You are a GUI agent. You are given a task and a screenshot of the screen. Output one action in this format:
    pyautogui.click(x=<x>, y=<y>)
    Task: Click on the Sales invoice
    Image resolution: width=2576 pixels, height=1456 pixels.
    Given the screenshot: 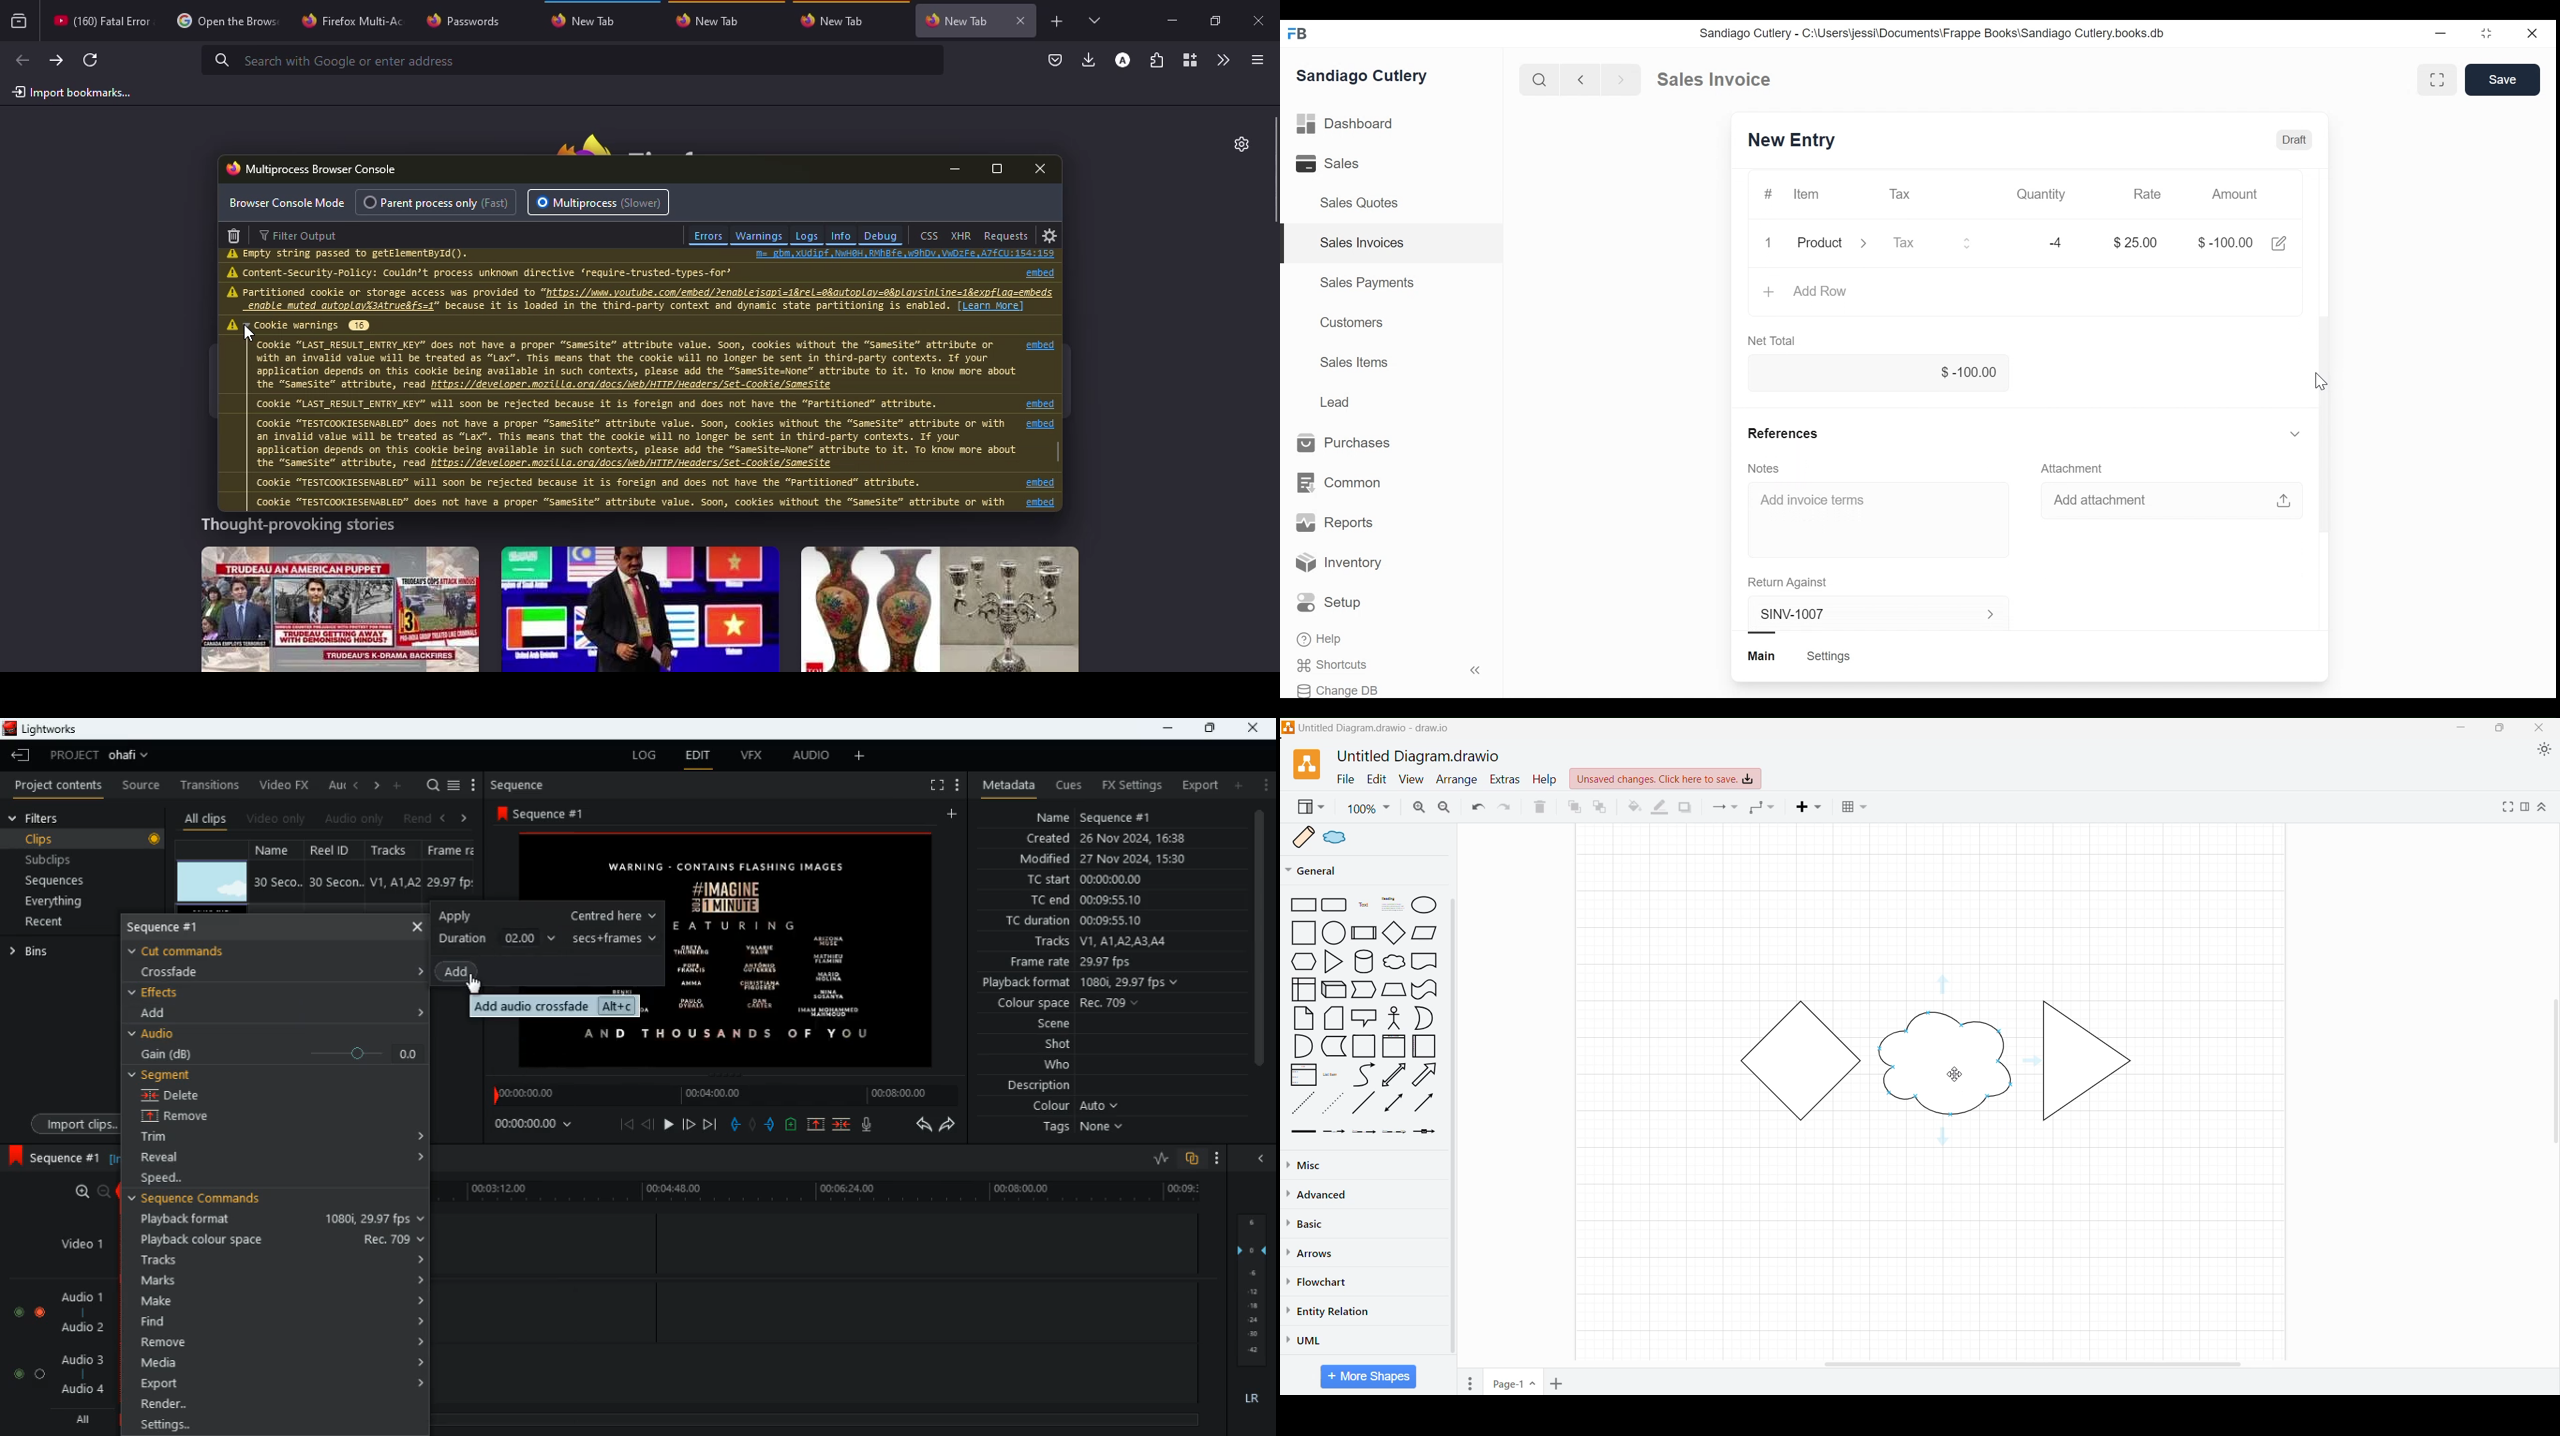 What is the action you would take?
    pyautogui.click(x=1713, y=80)
    